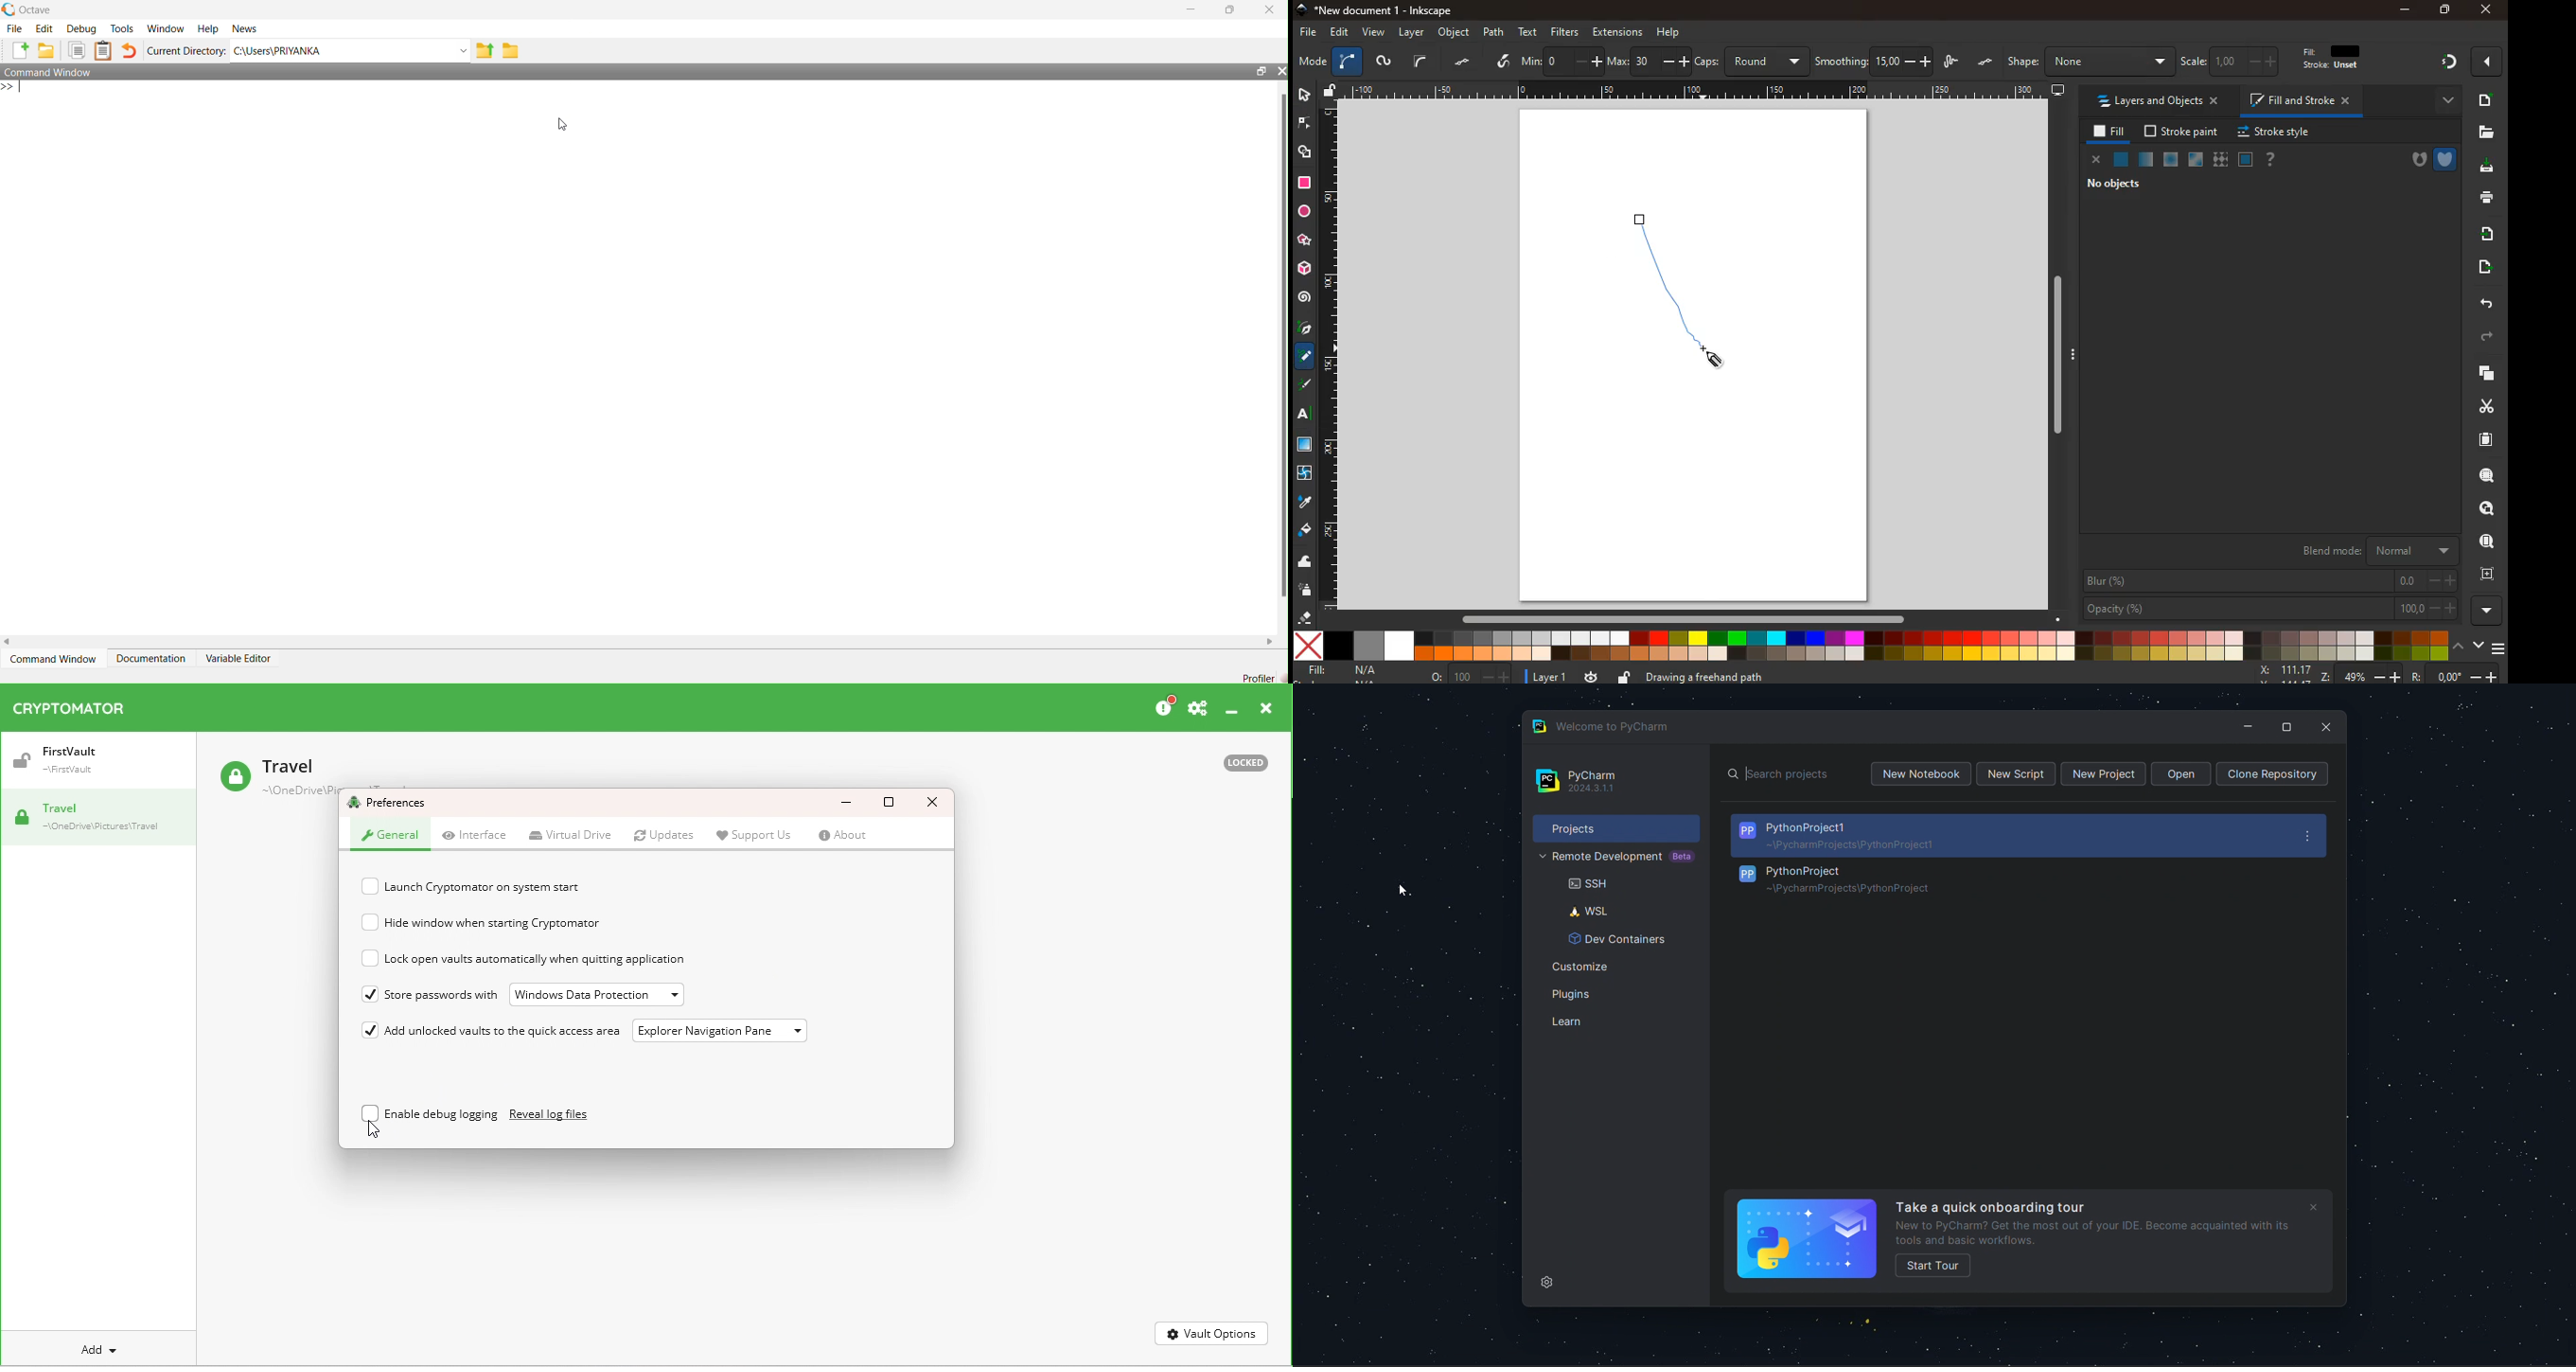 The width and height of the screenshot is (2576, 1372). I want to click on fill, so click(2110, 133).